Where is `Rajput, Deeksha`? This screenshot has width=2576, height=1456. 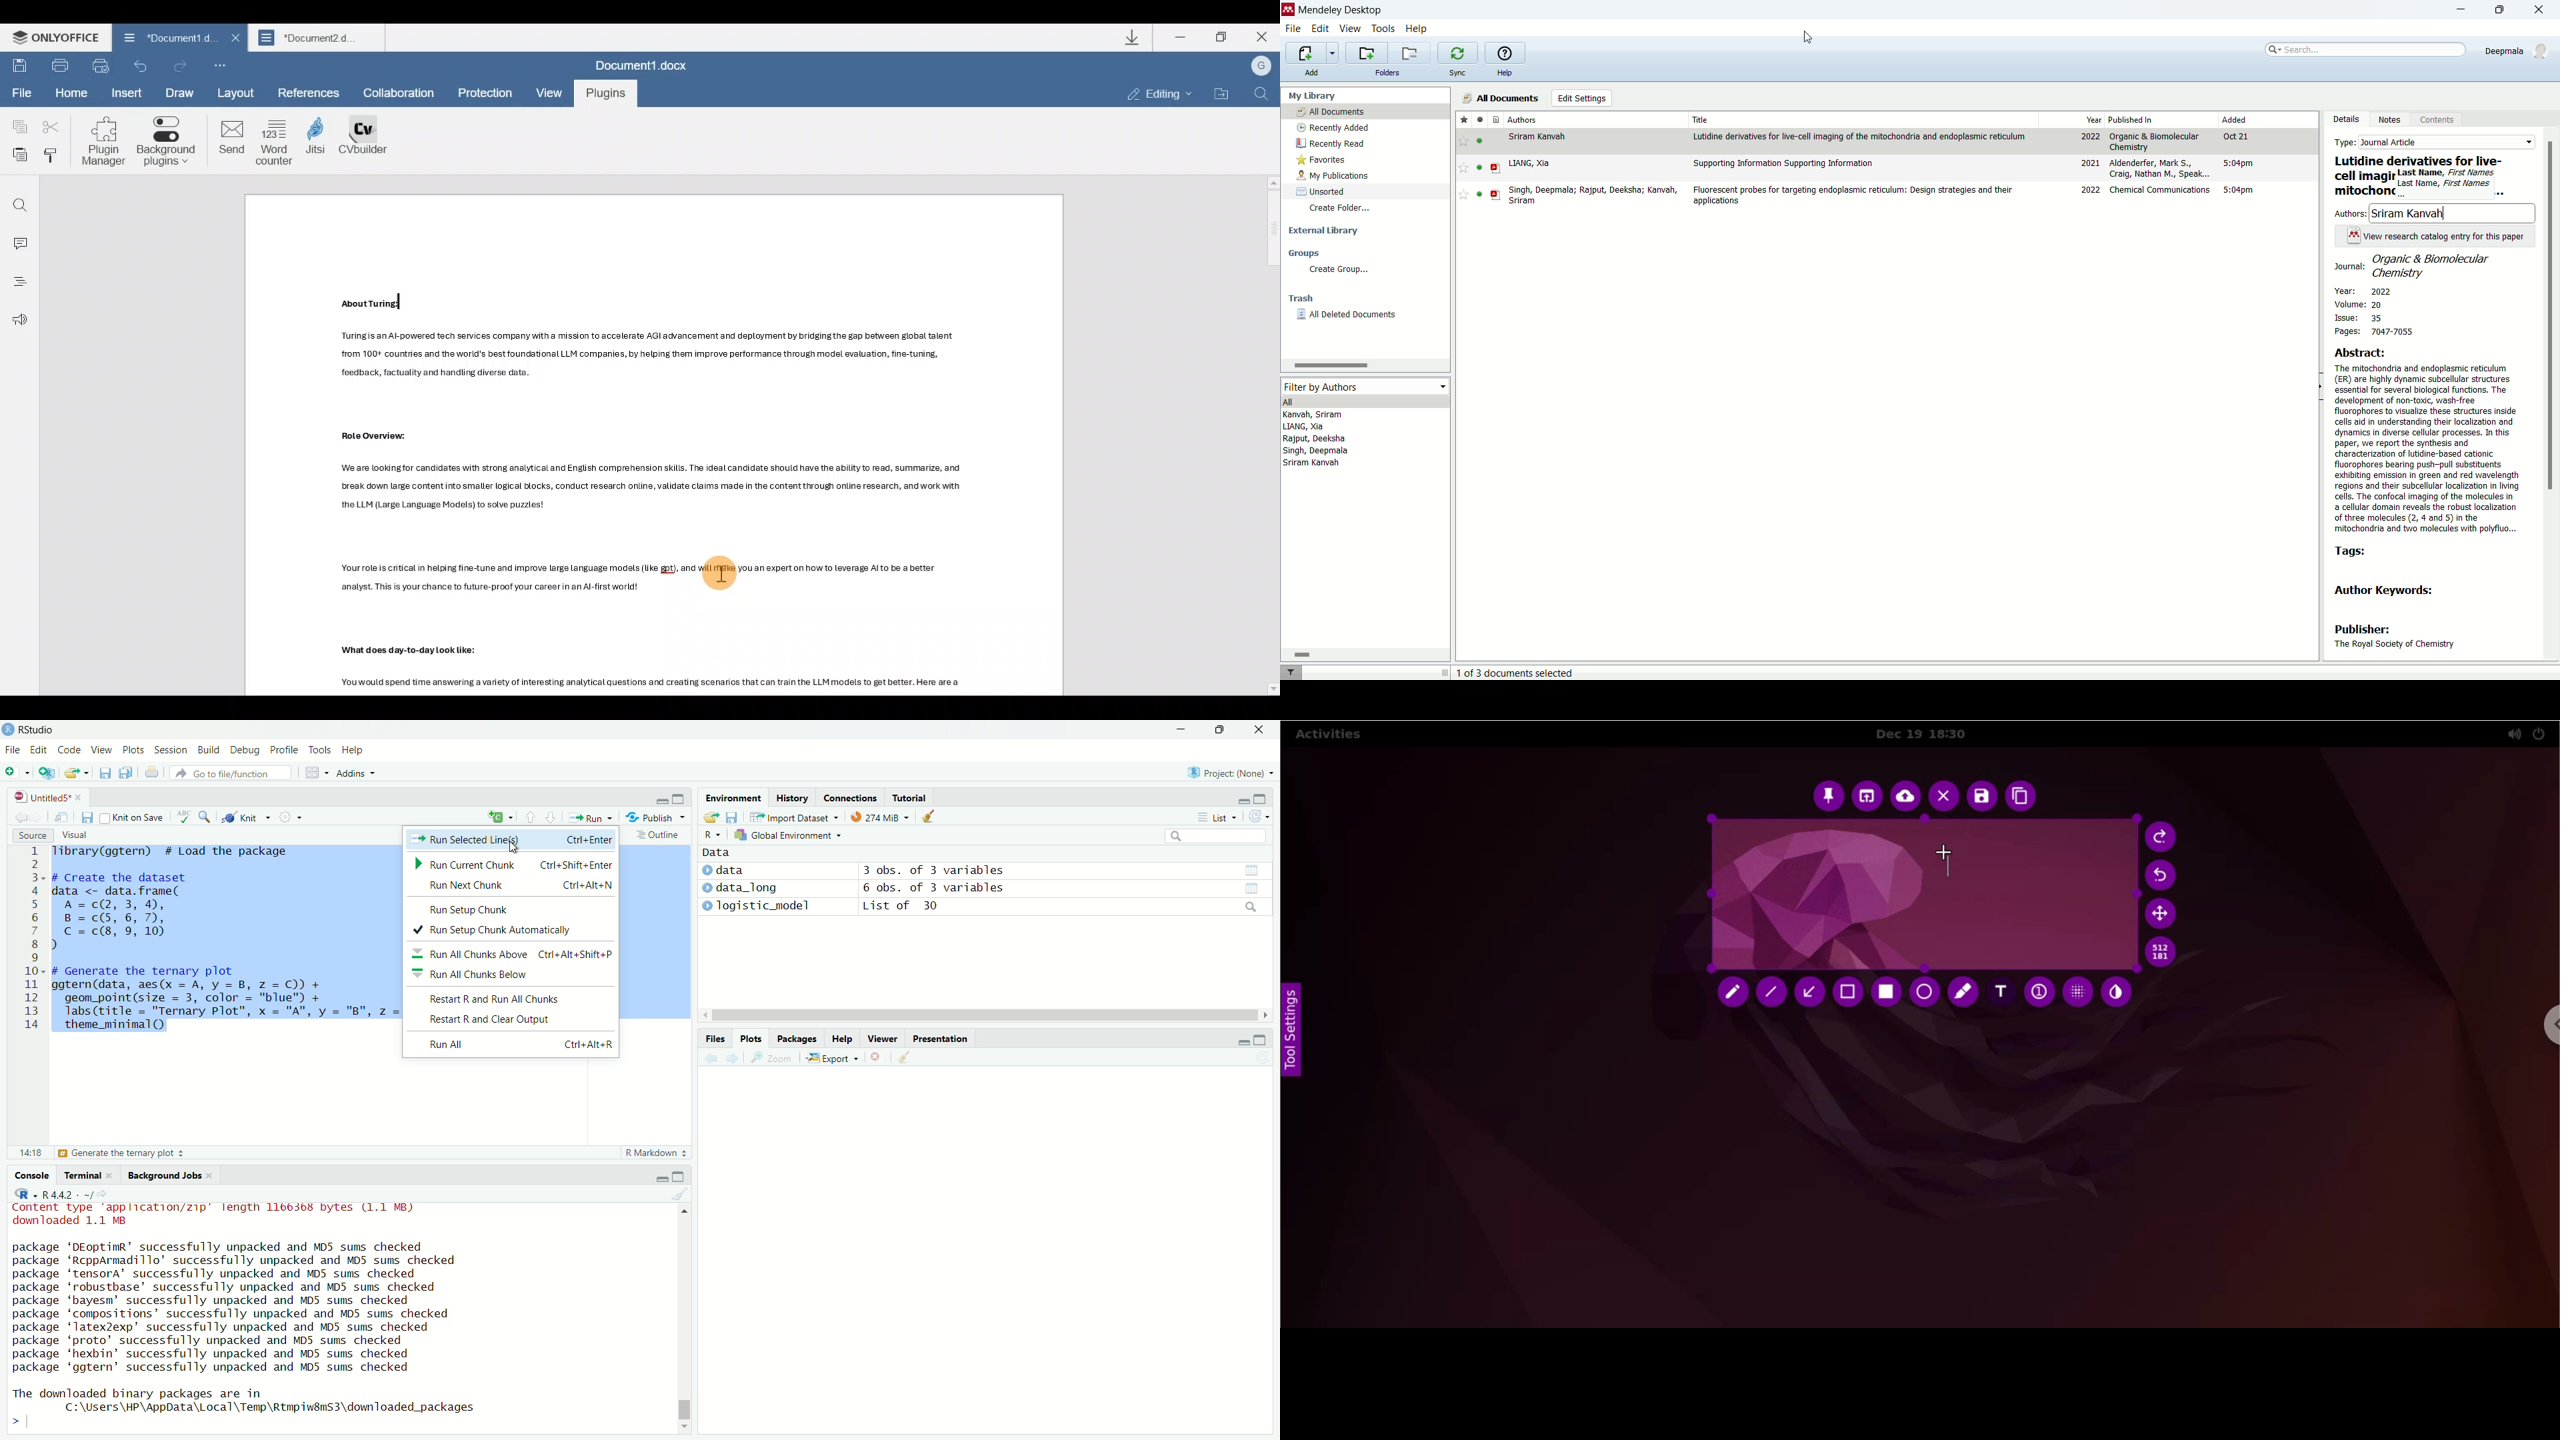
Rajput, Deeksha is located at coordinates (1313, 439).